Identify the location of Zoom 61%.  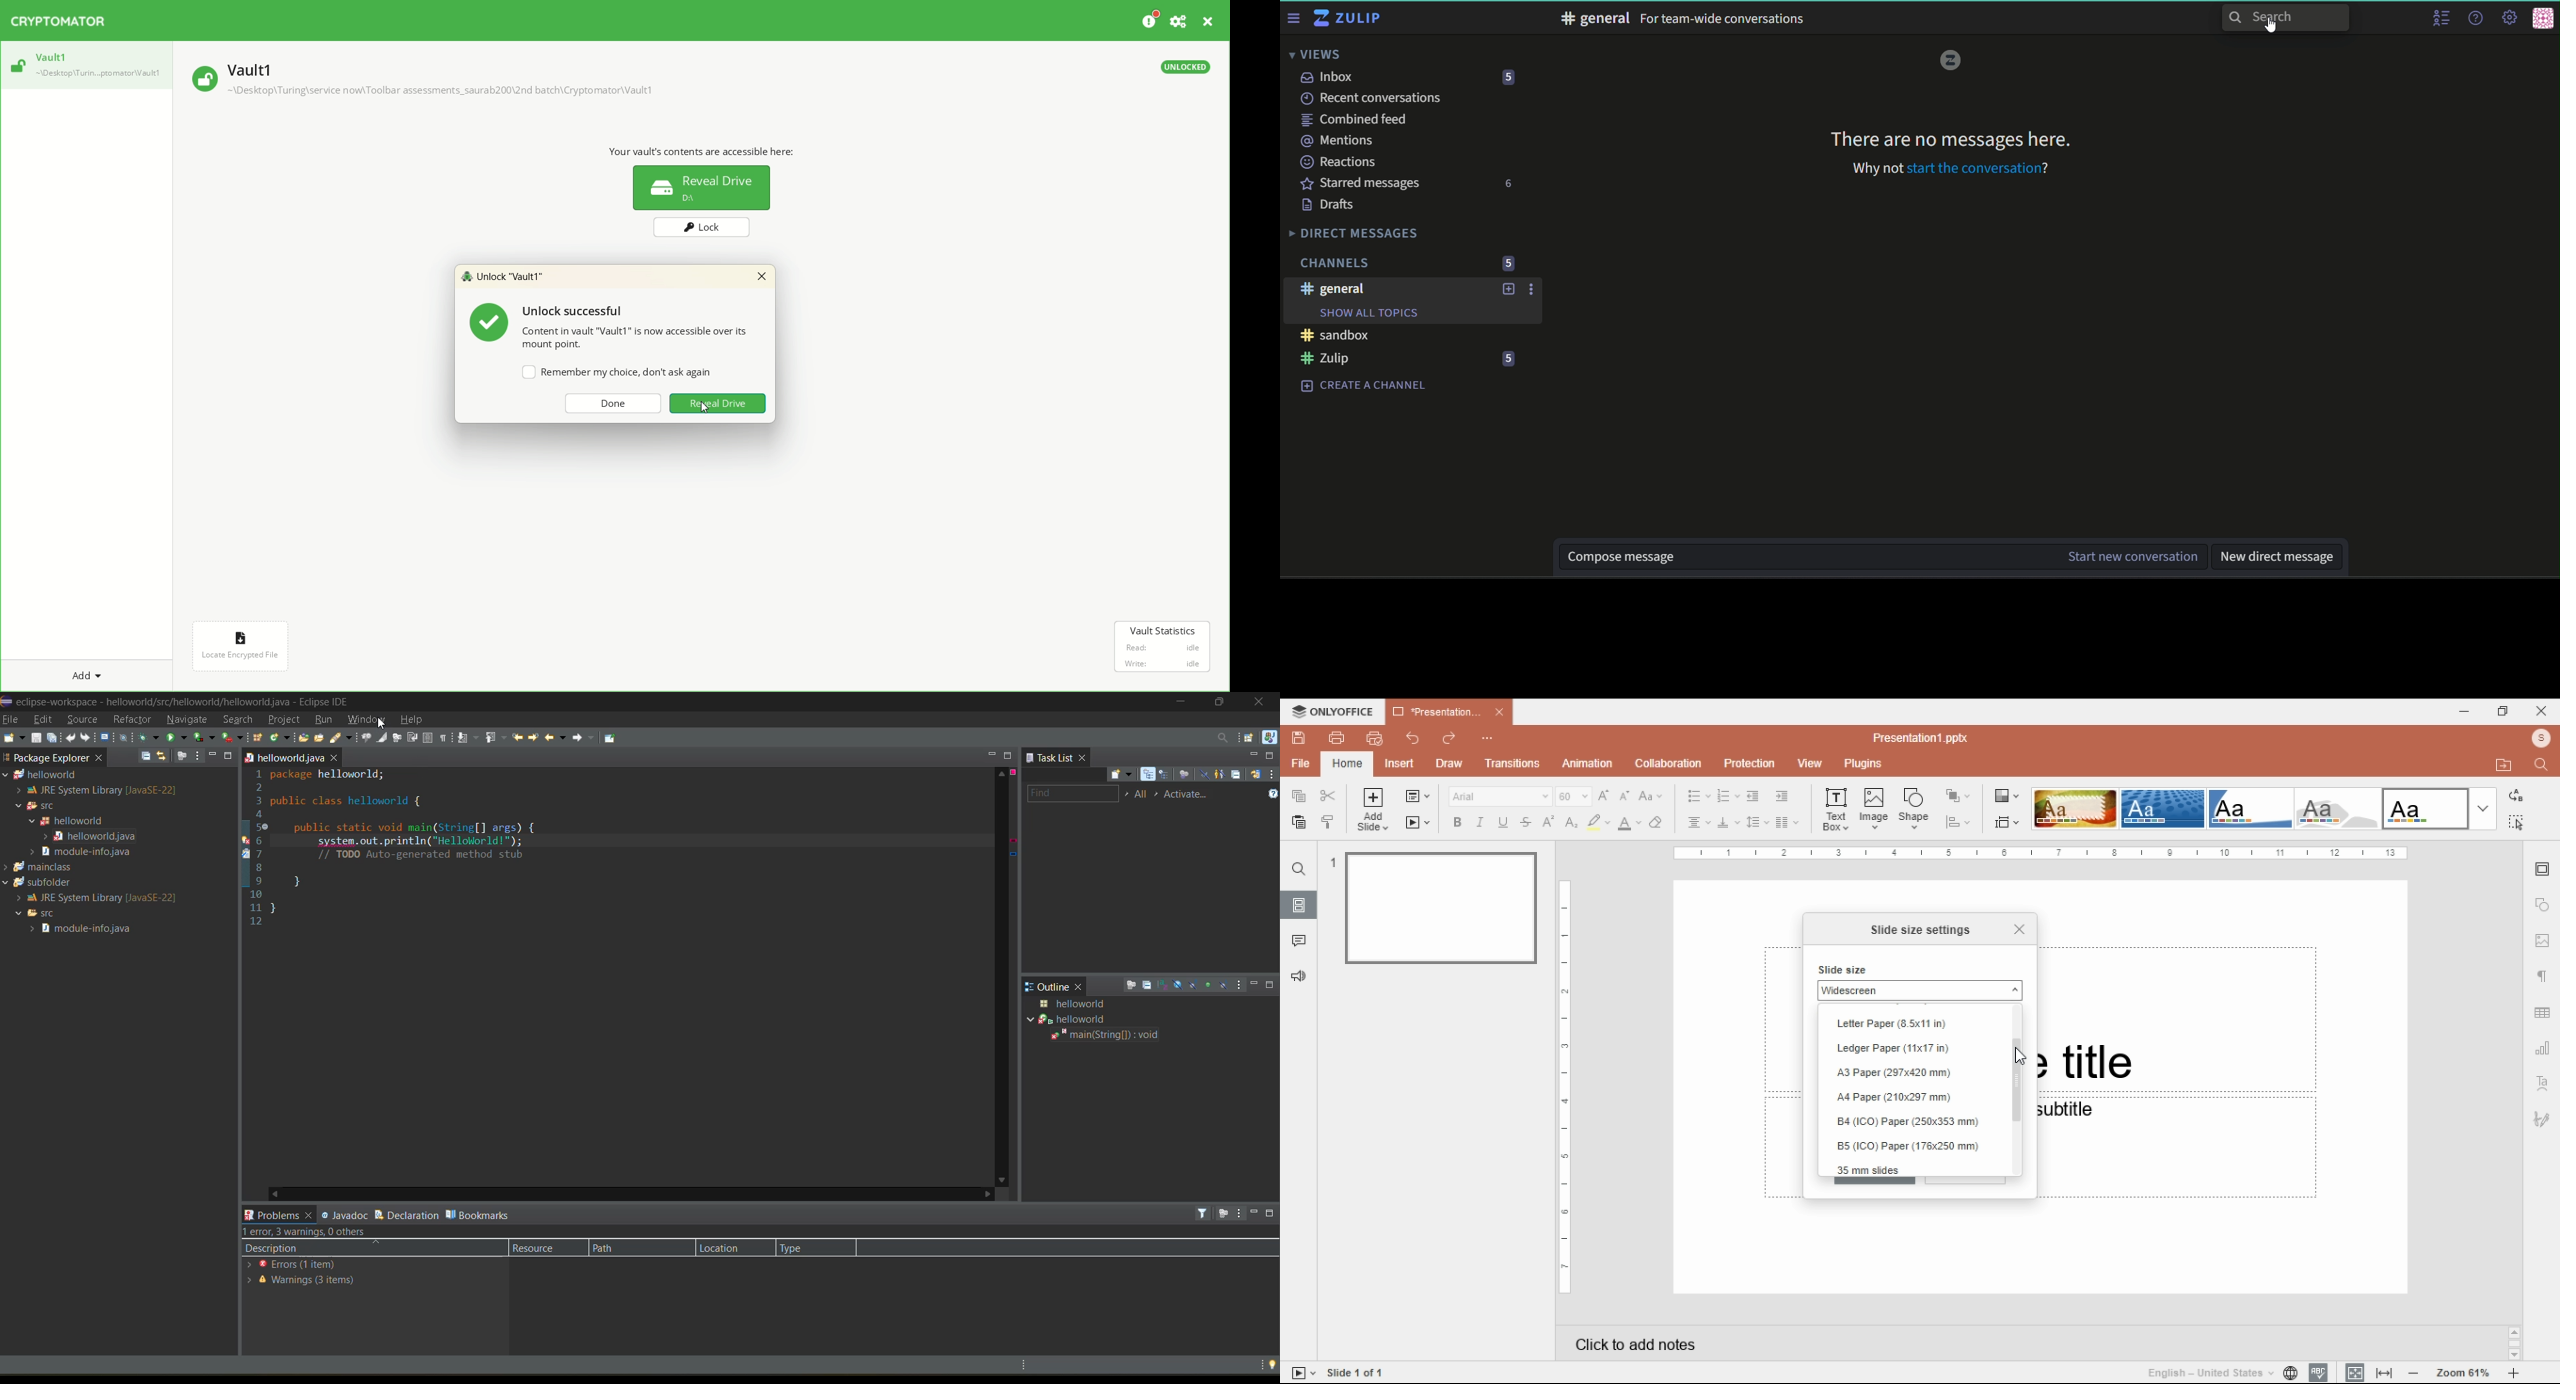
(2465, 1371).